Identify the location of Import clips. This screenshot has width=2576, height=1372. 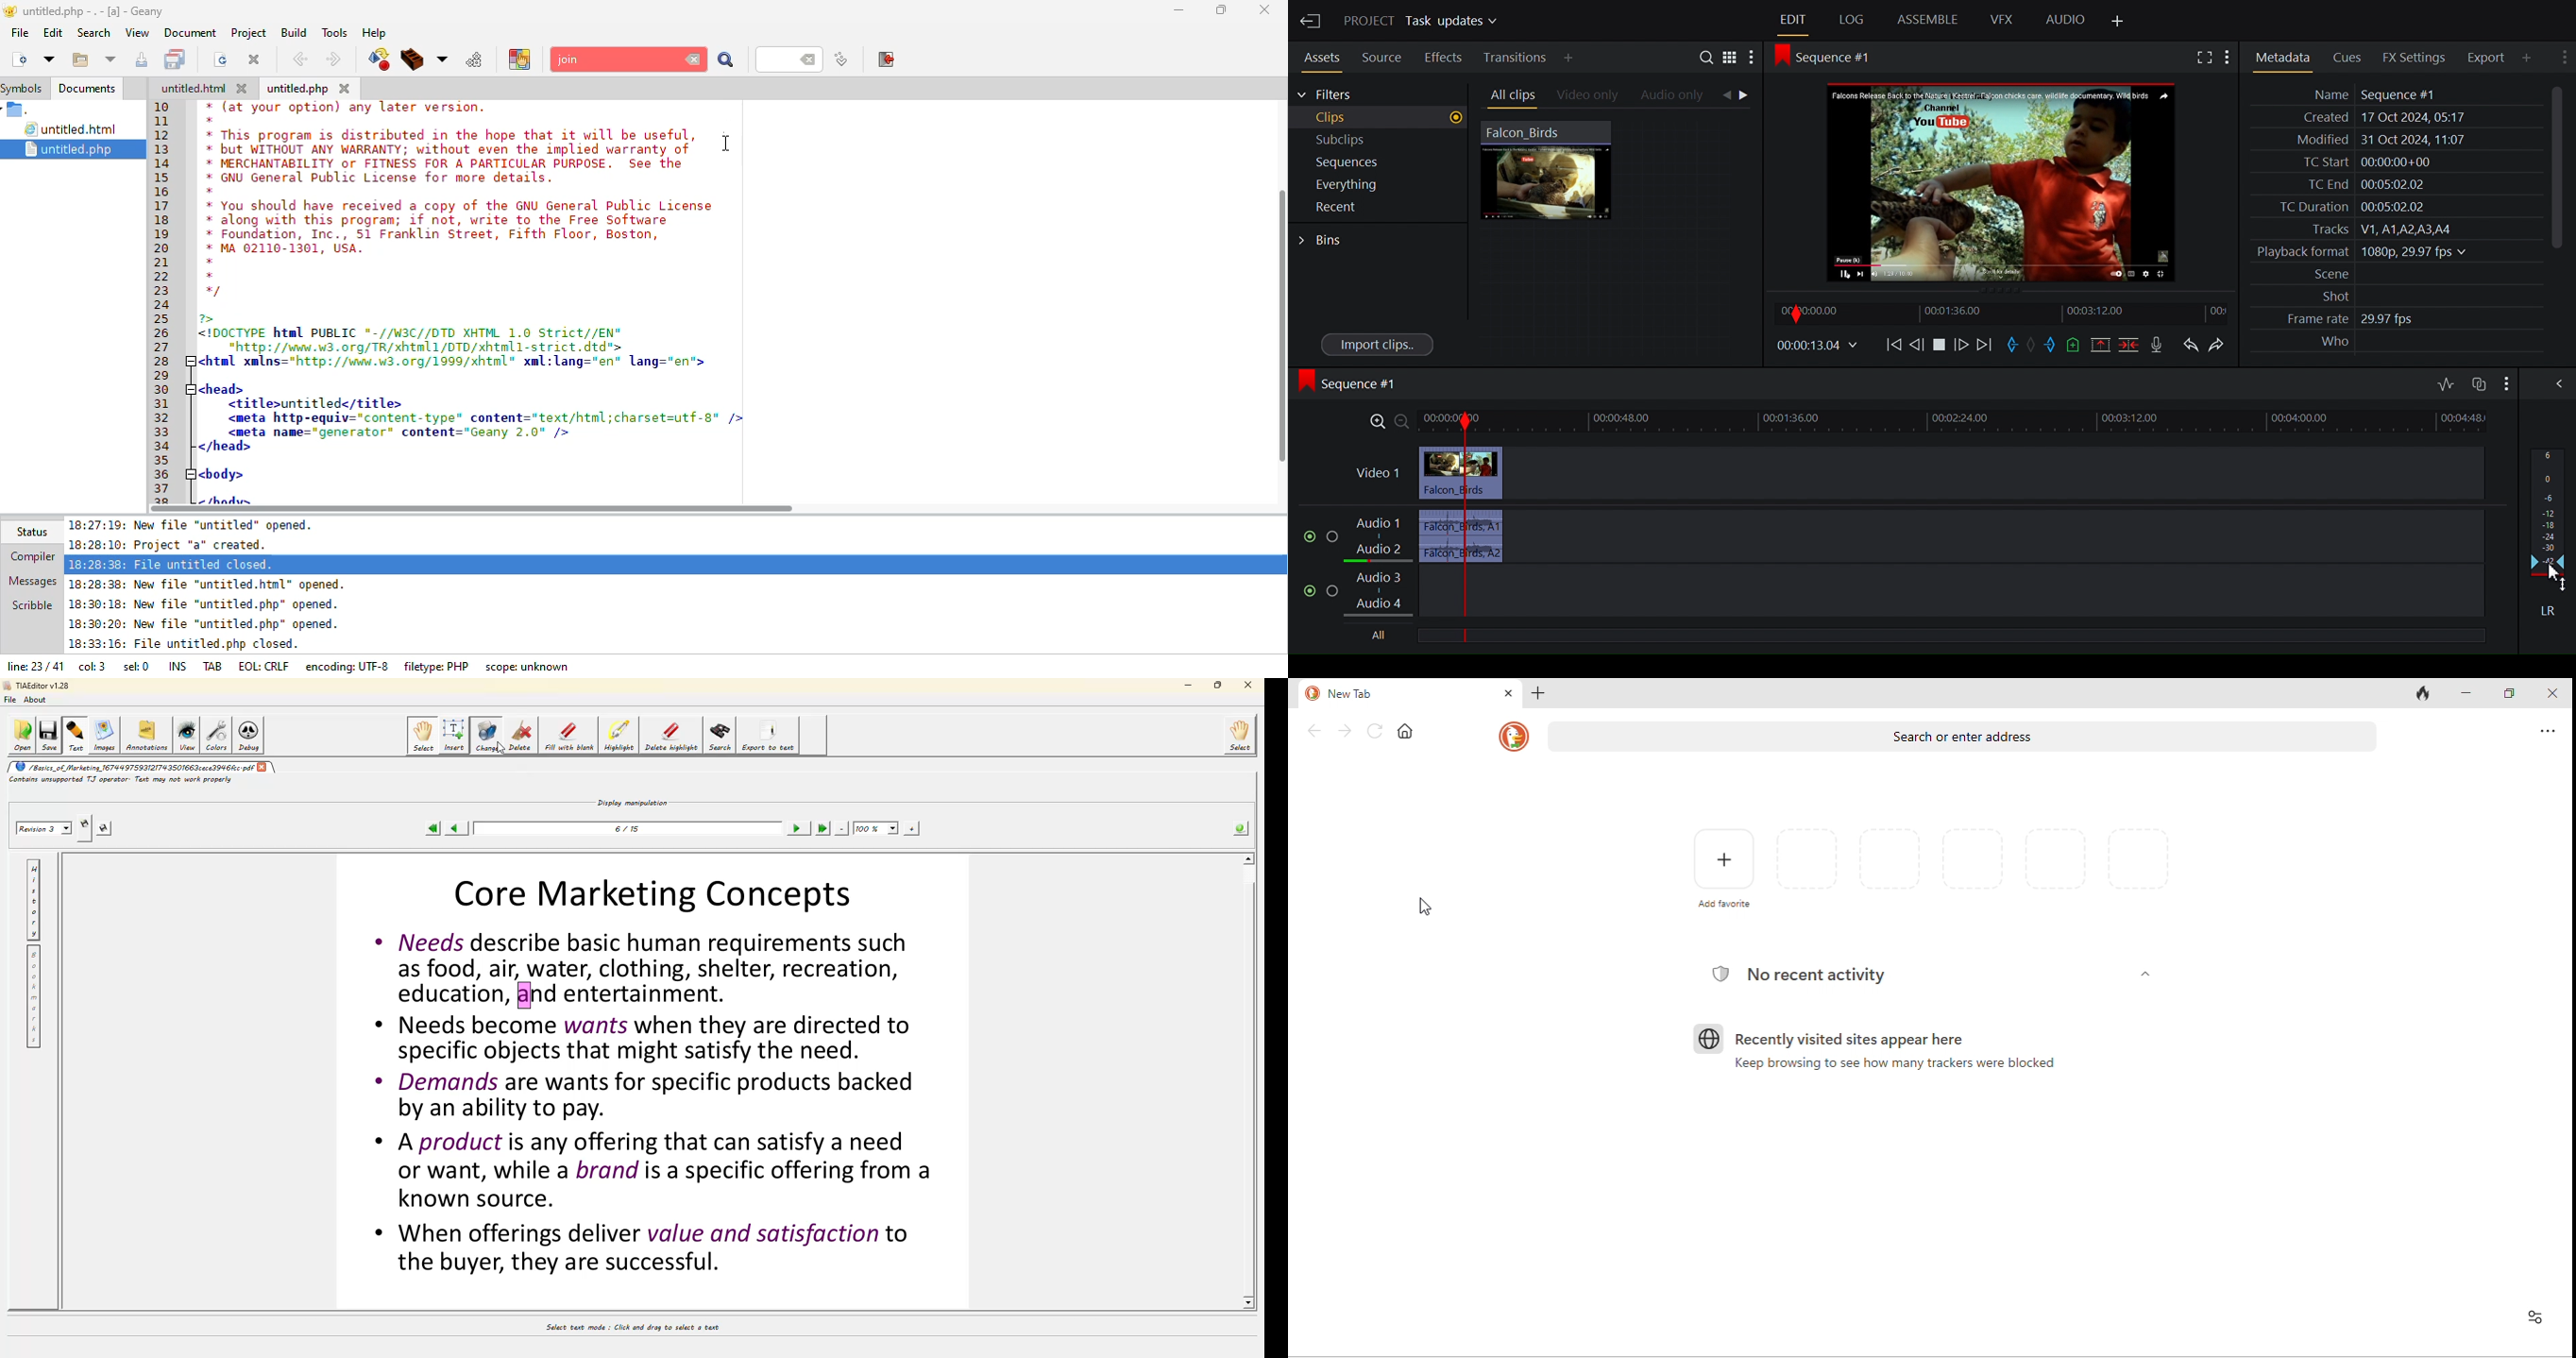
(1376, 345).